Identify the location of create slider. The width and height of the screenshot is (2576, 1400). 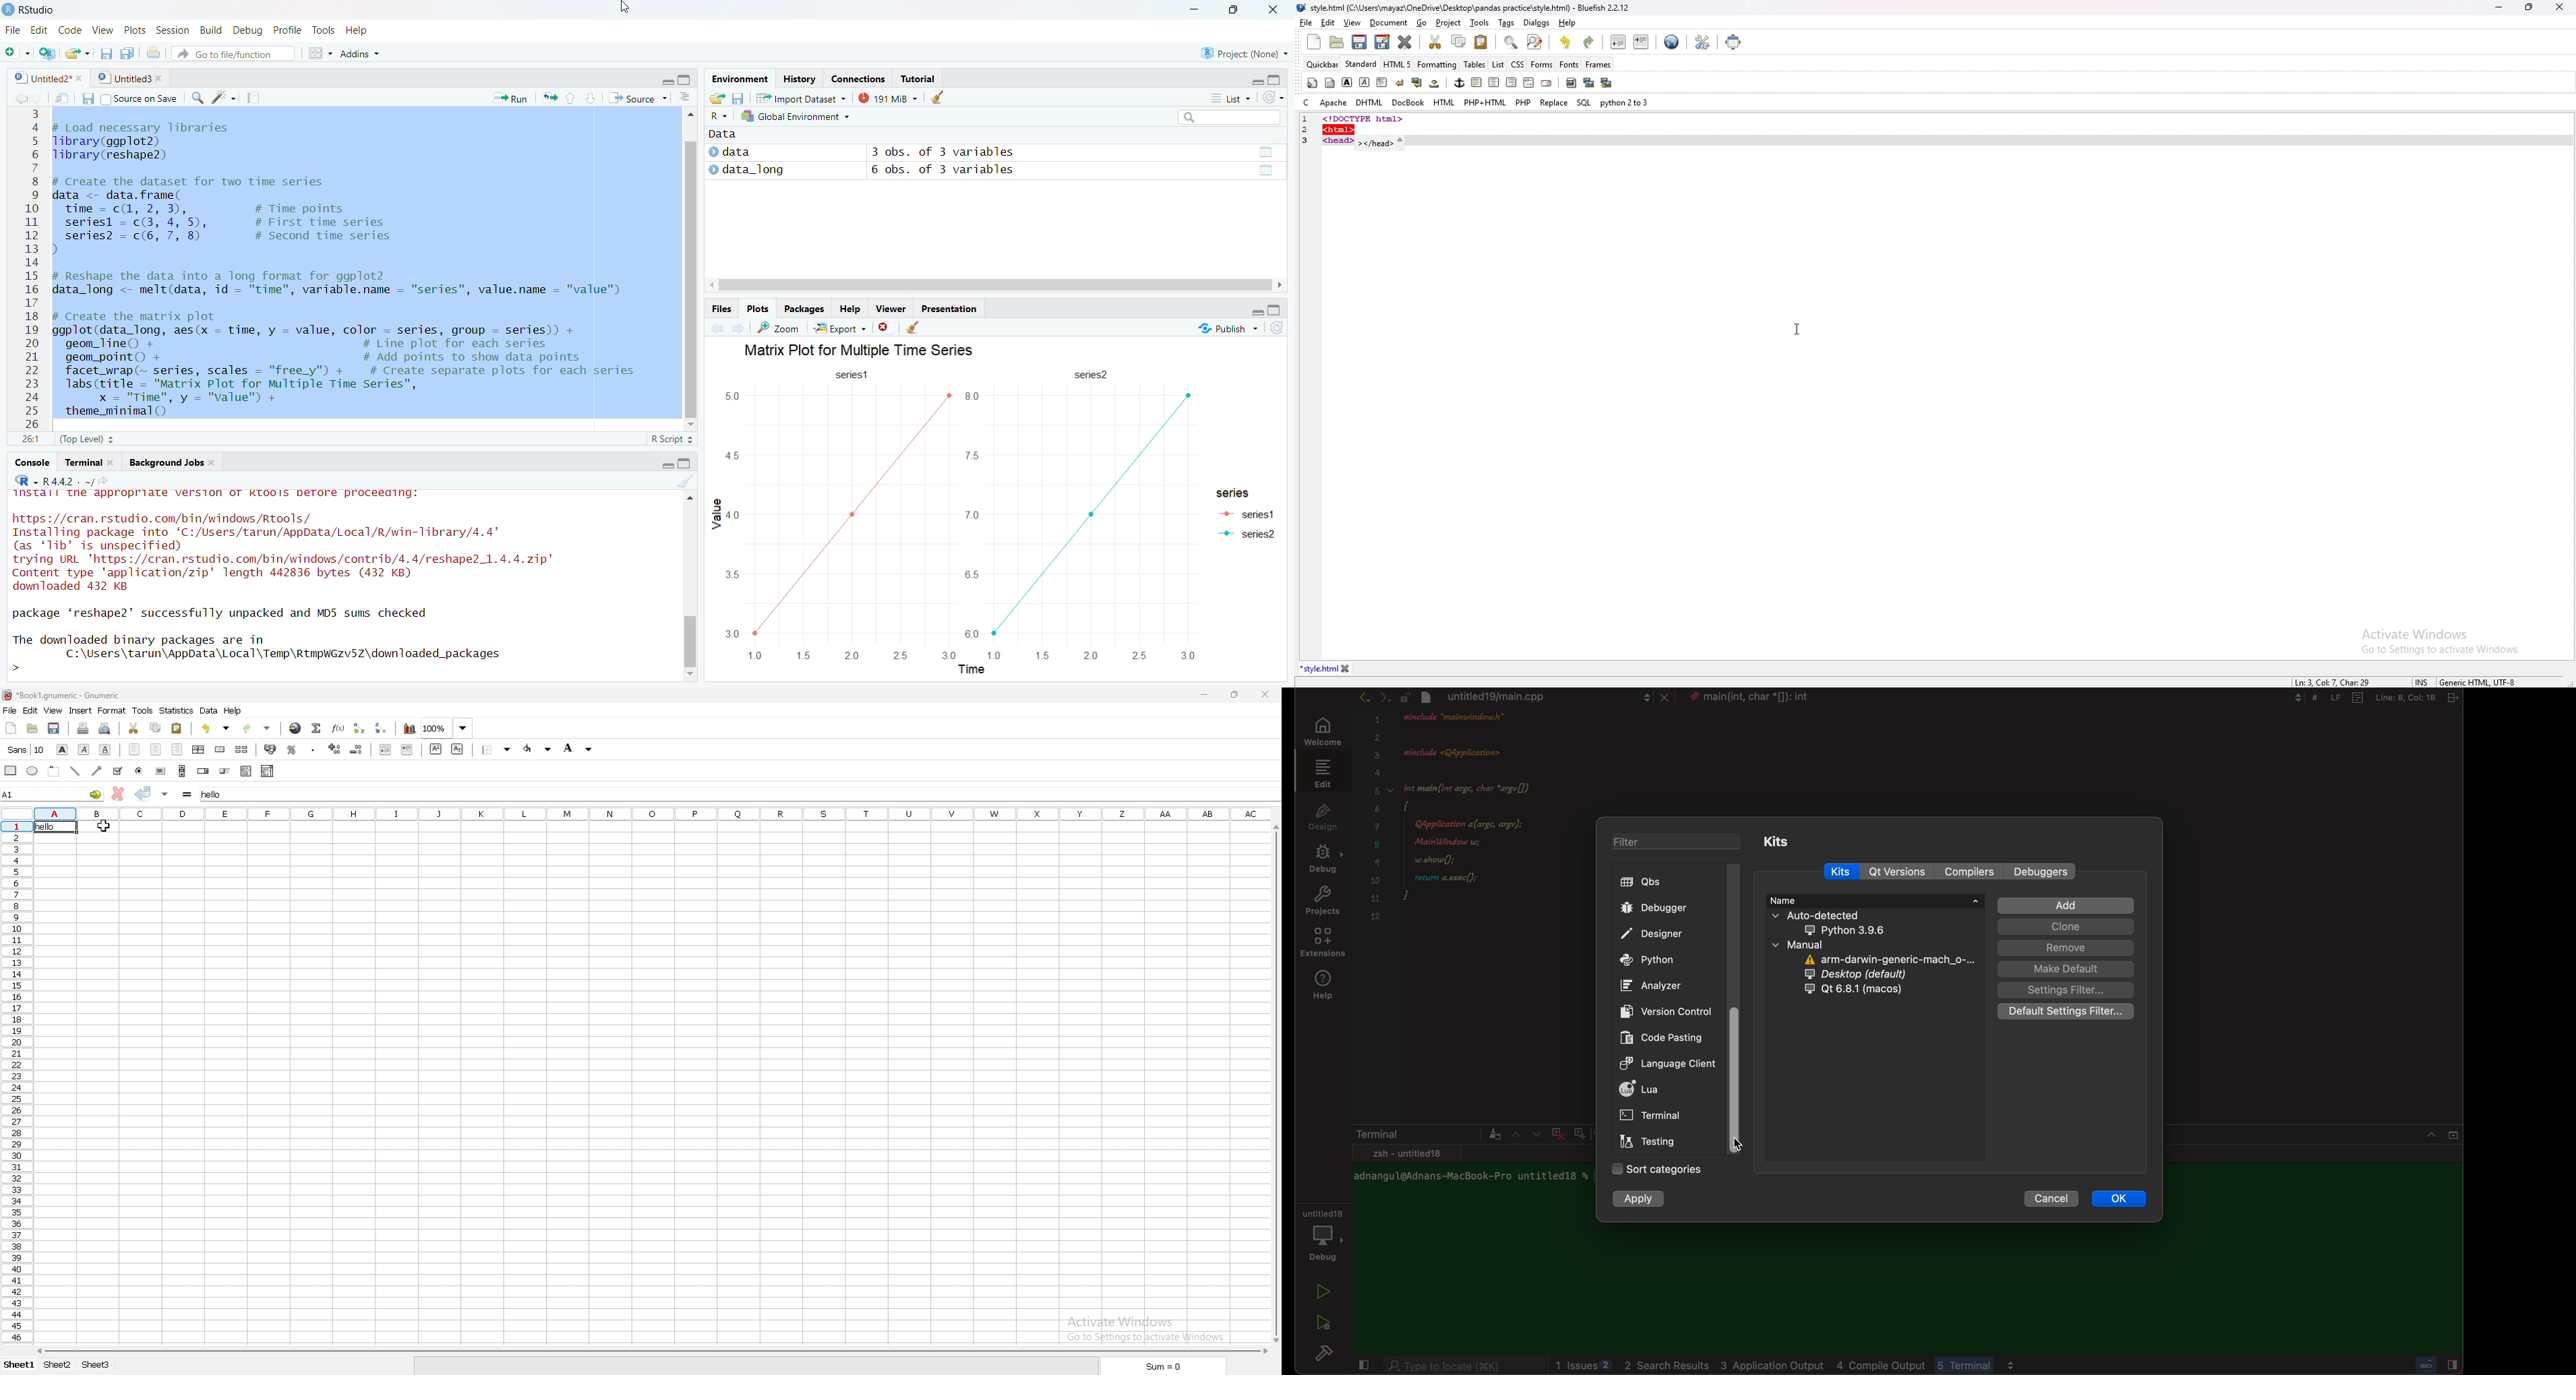
(226, 771).